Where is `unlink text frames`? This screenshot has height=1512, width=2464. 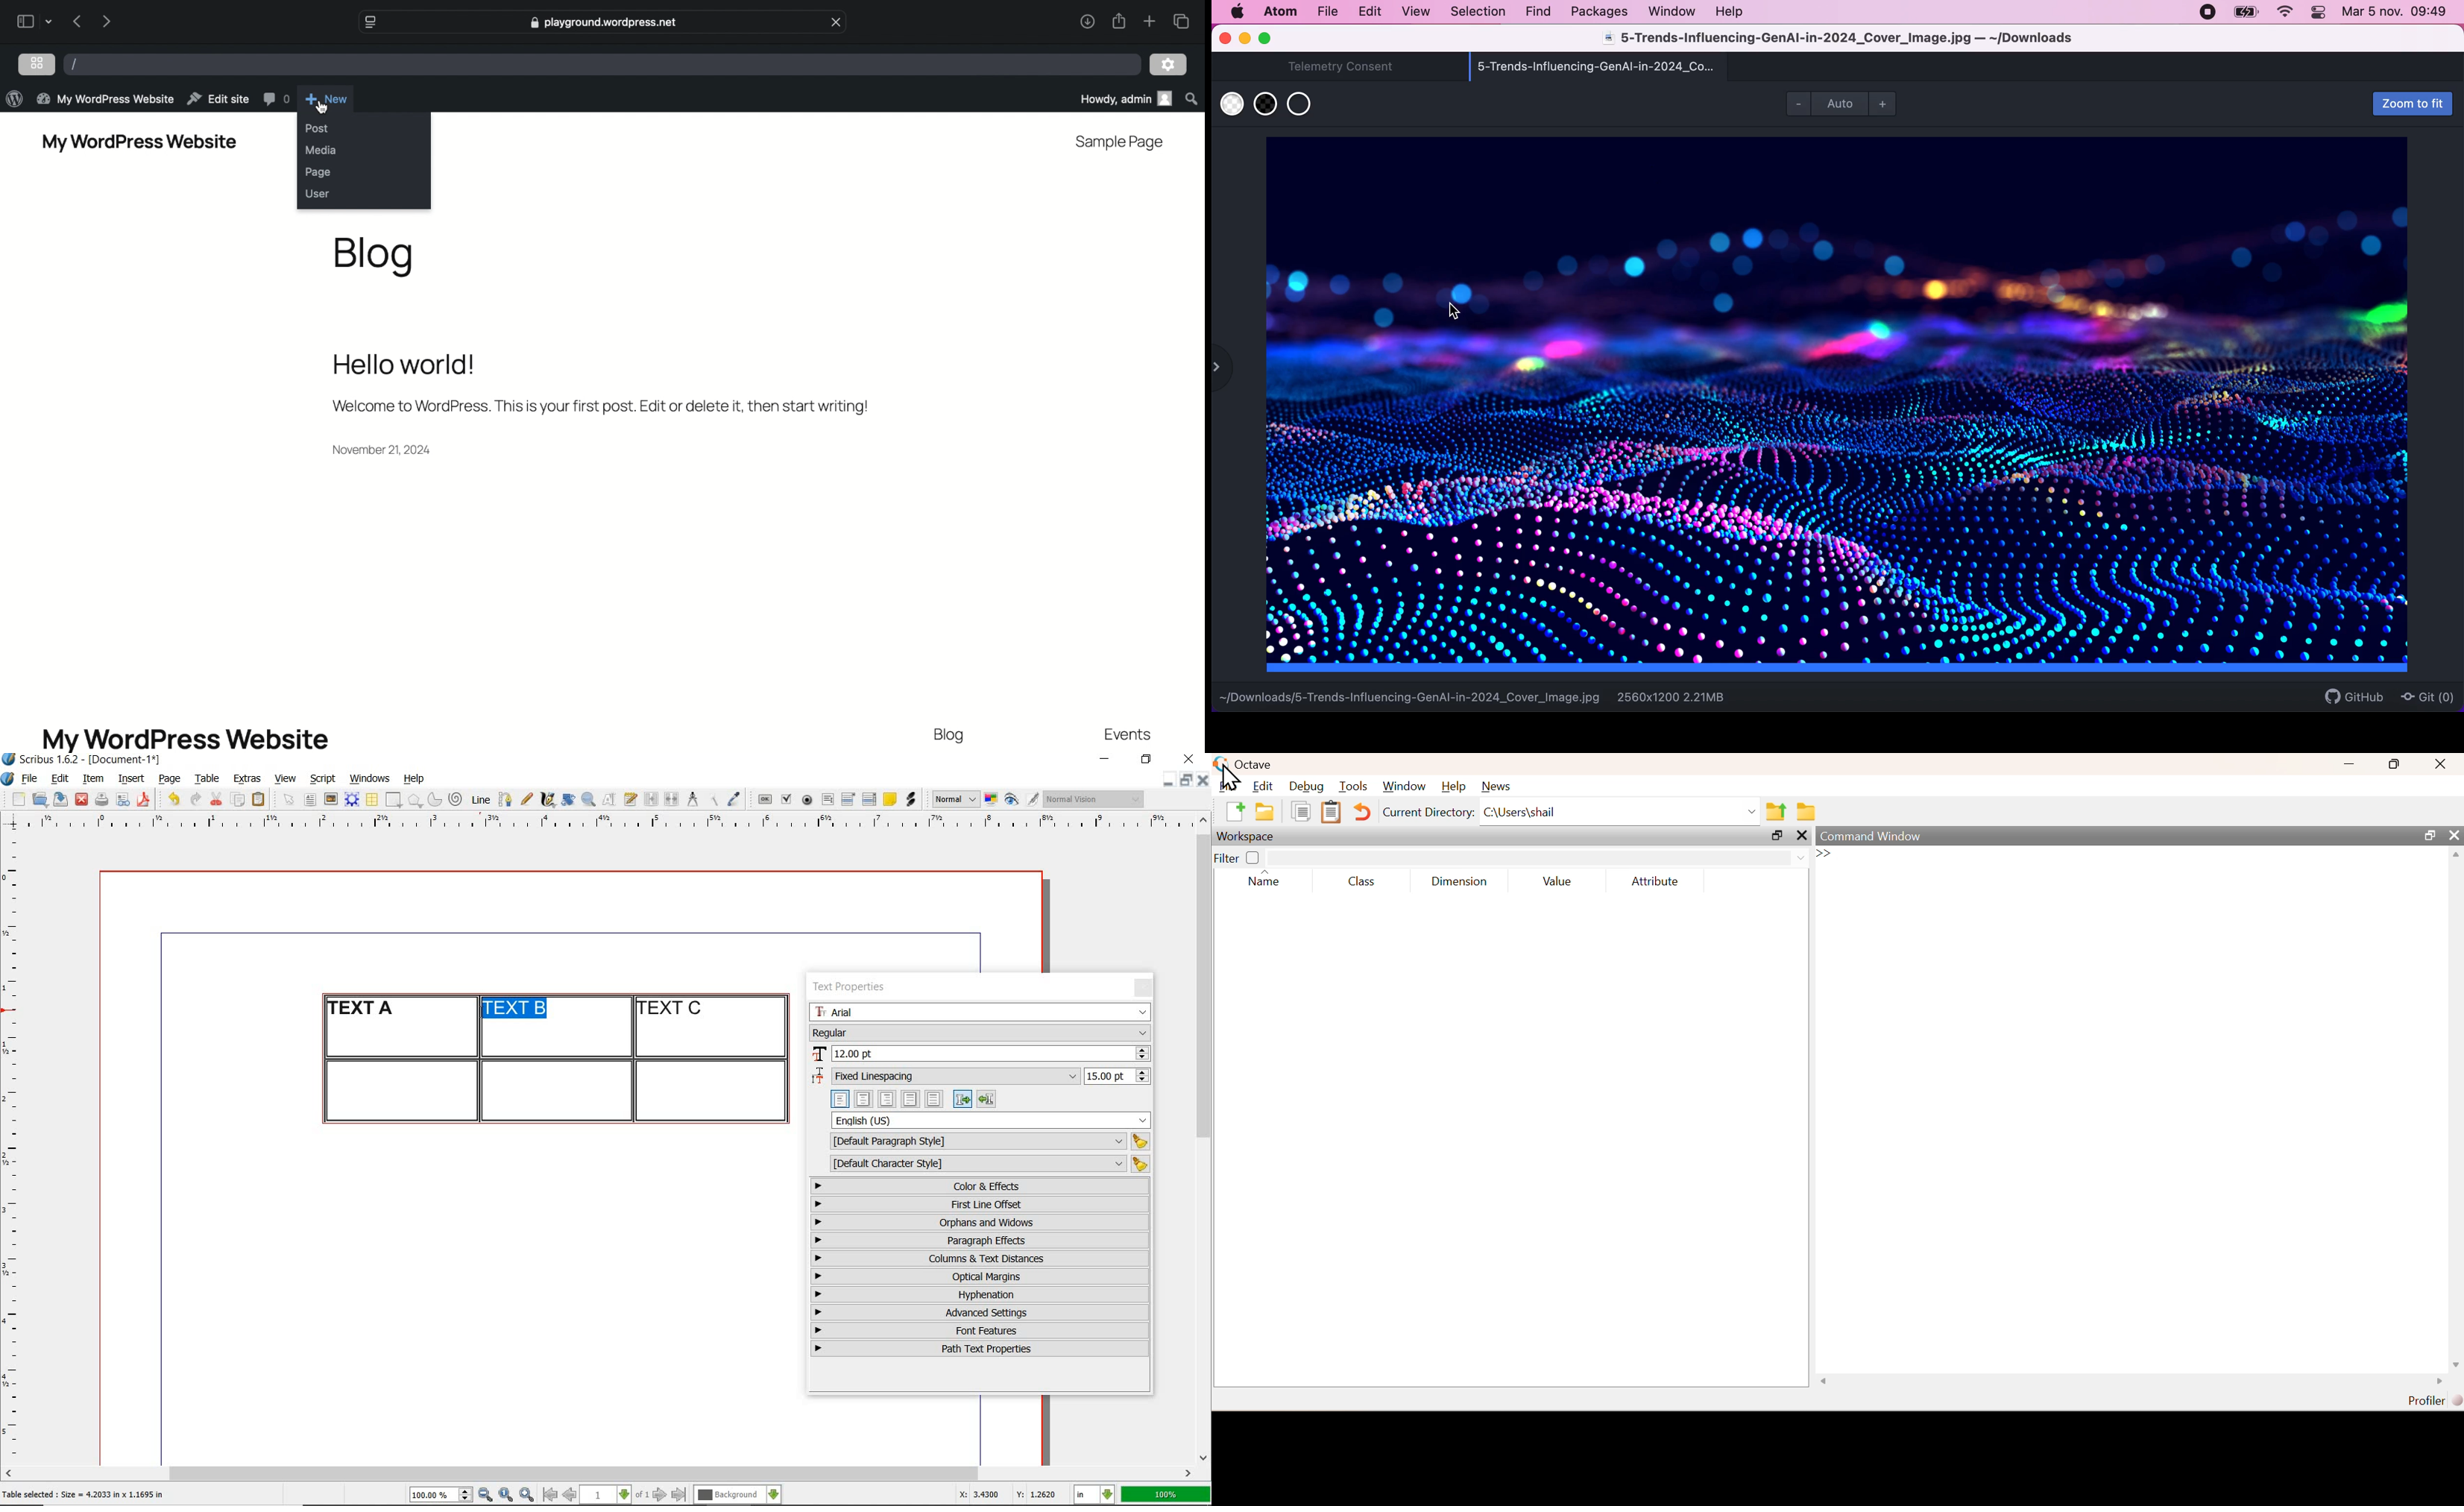 unlink text frames is located at coordinates (671, 800).